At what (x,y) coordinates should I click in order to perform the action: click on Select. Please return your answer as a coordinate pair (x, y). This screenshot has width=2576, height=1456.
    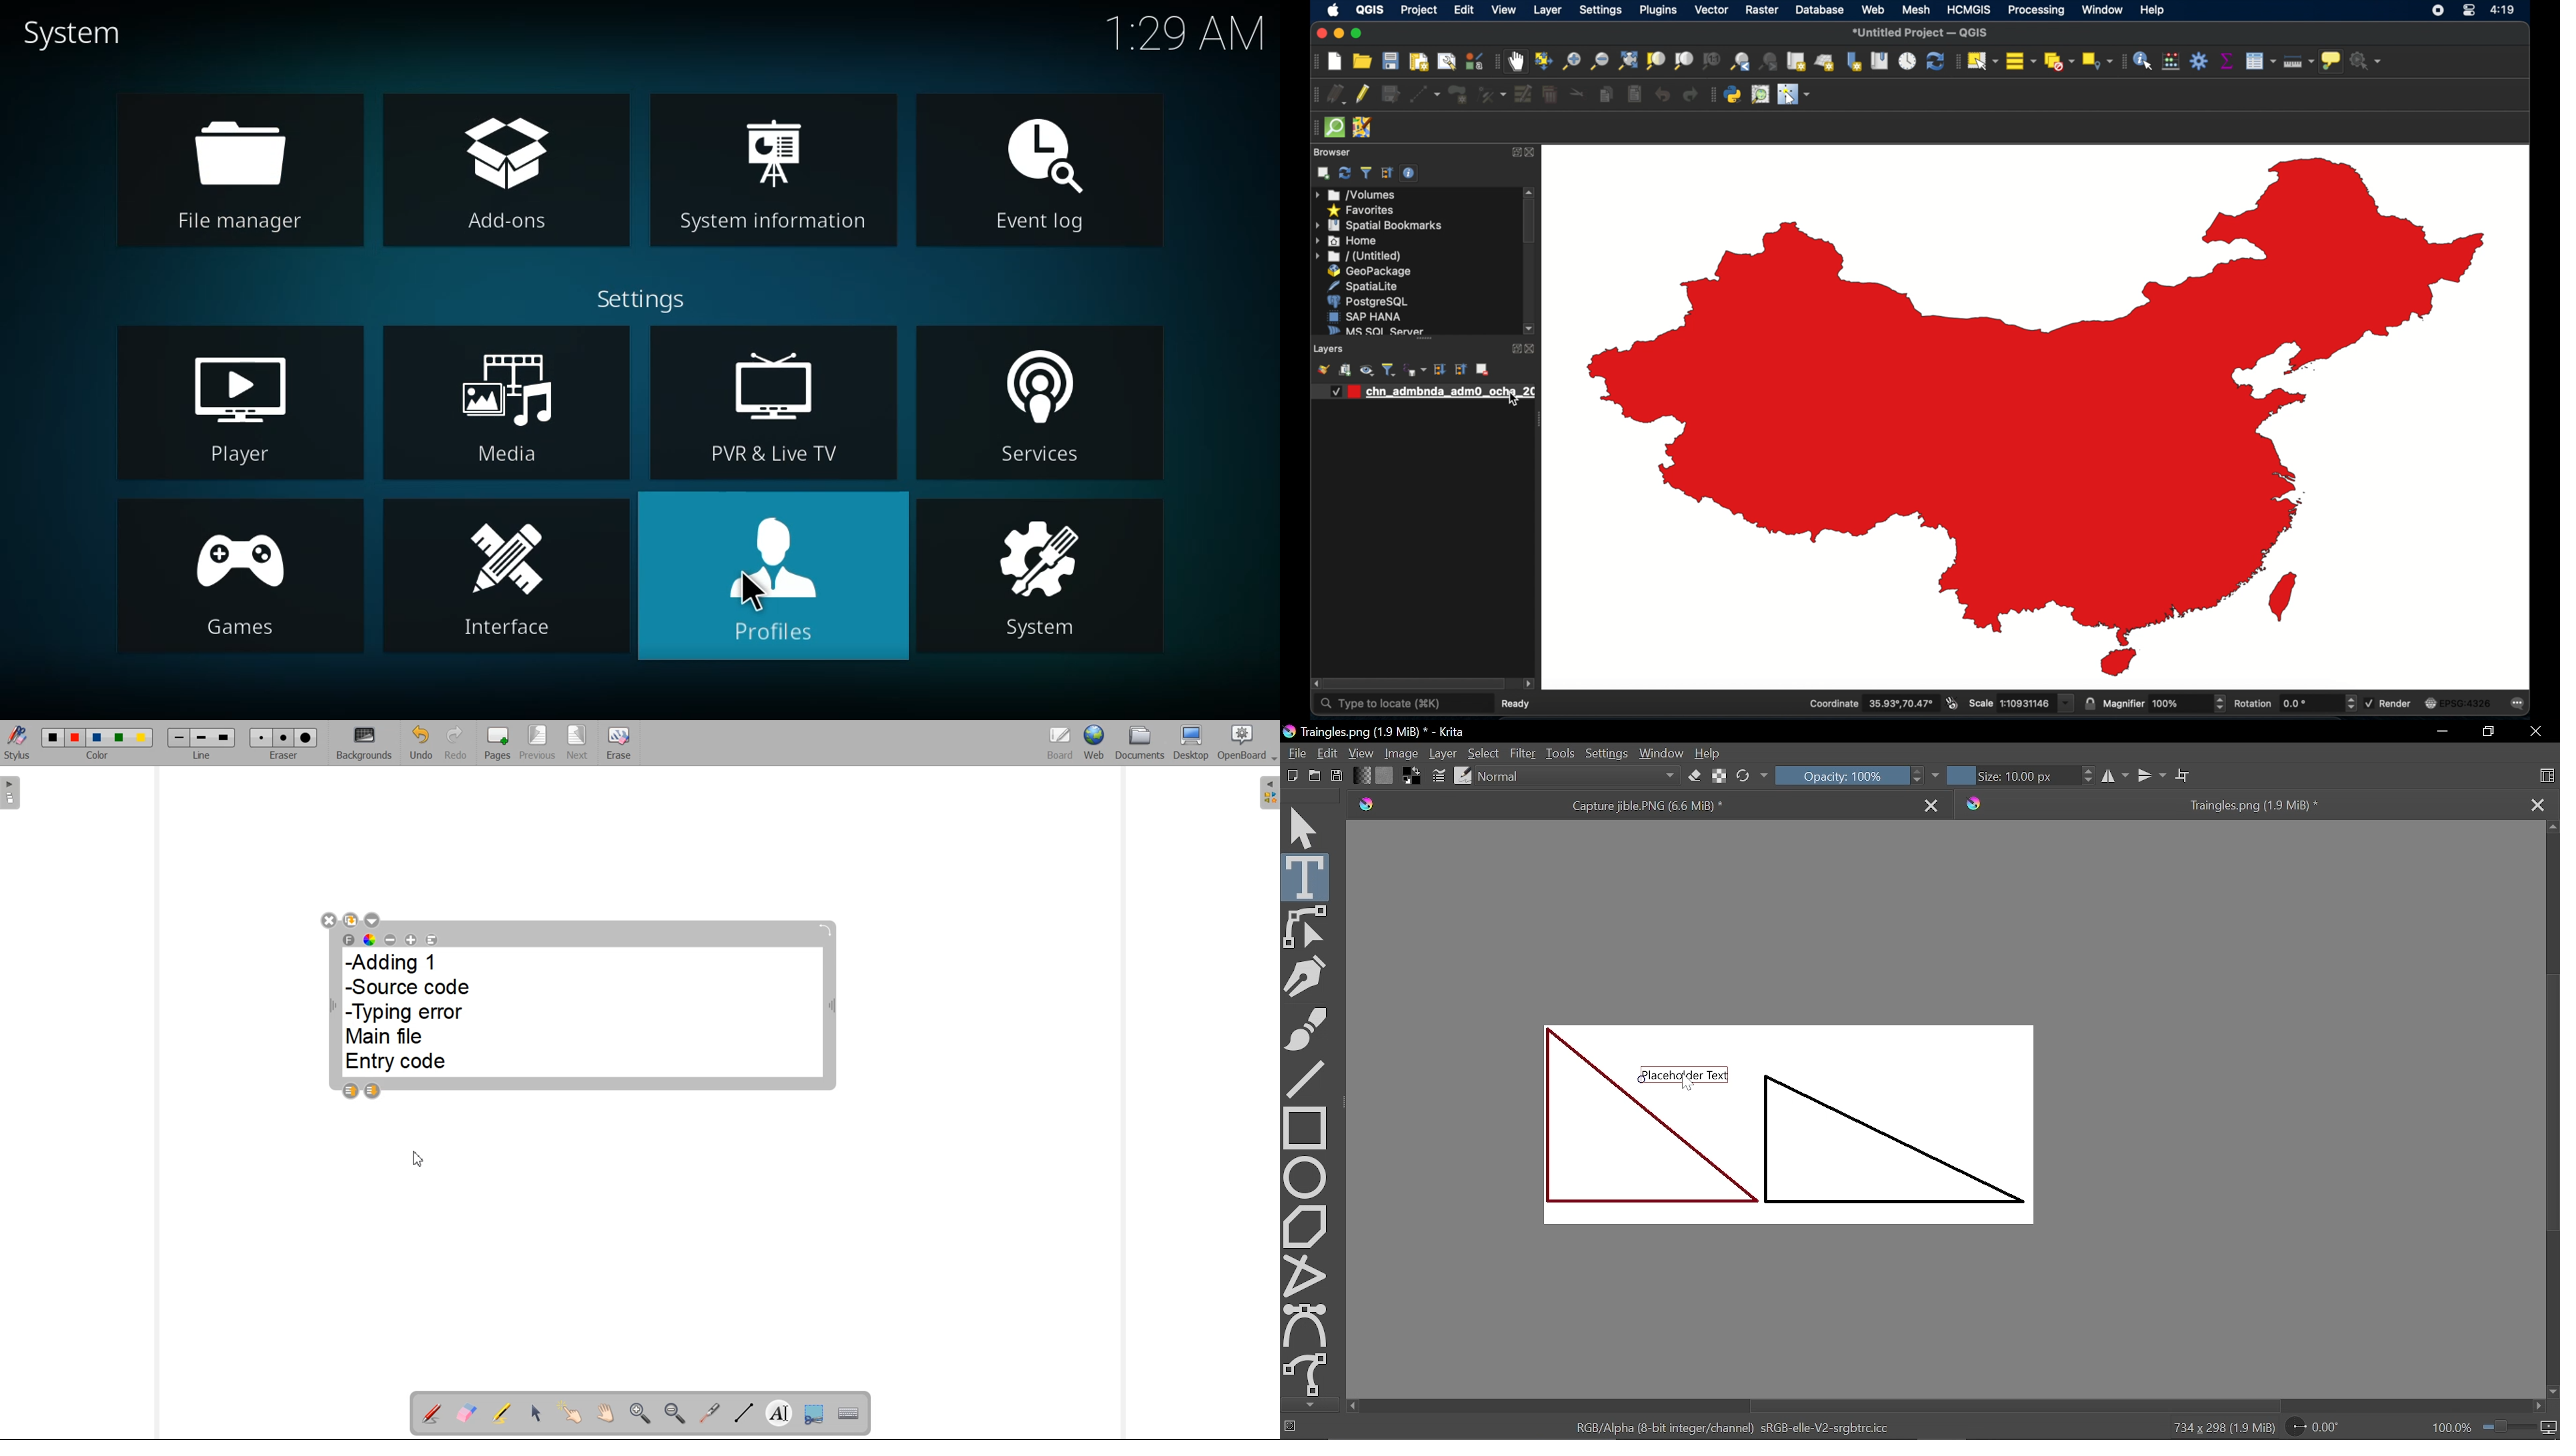
    Looking at the image, I should click on (1484, 754).